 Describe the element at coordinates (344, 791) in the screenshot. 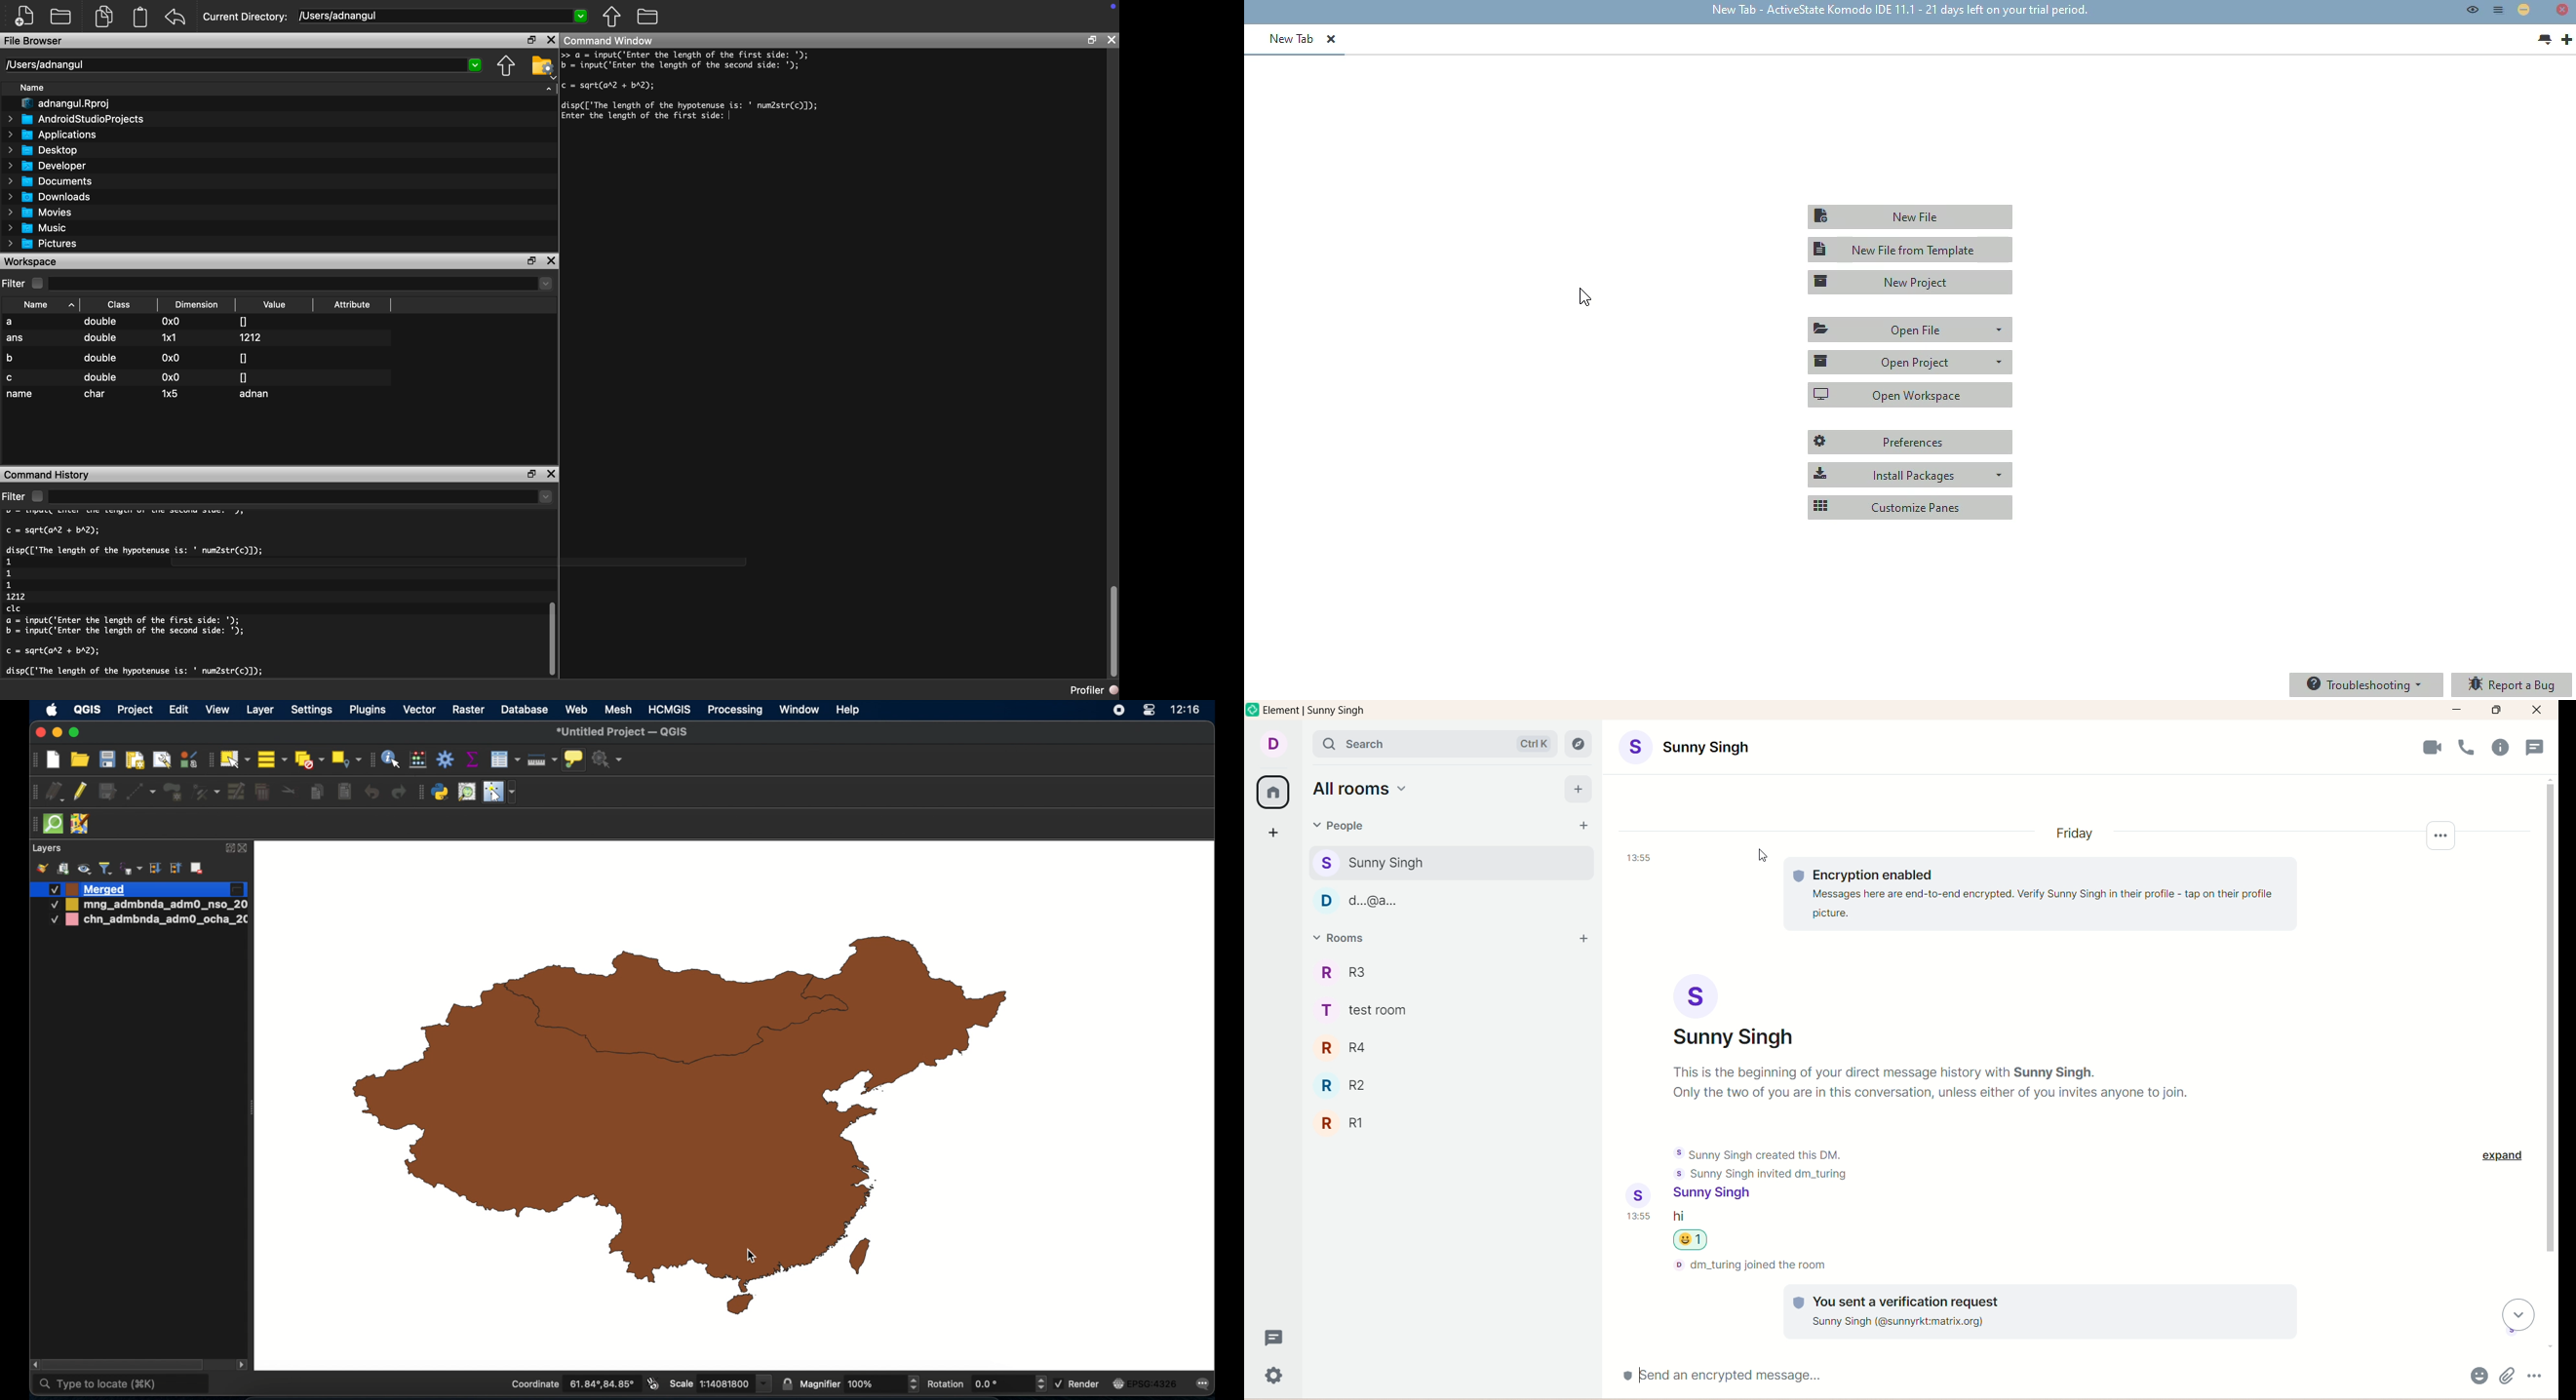

I see `paste features` at that location.